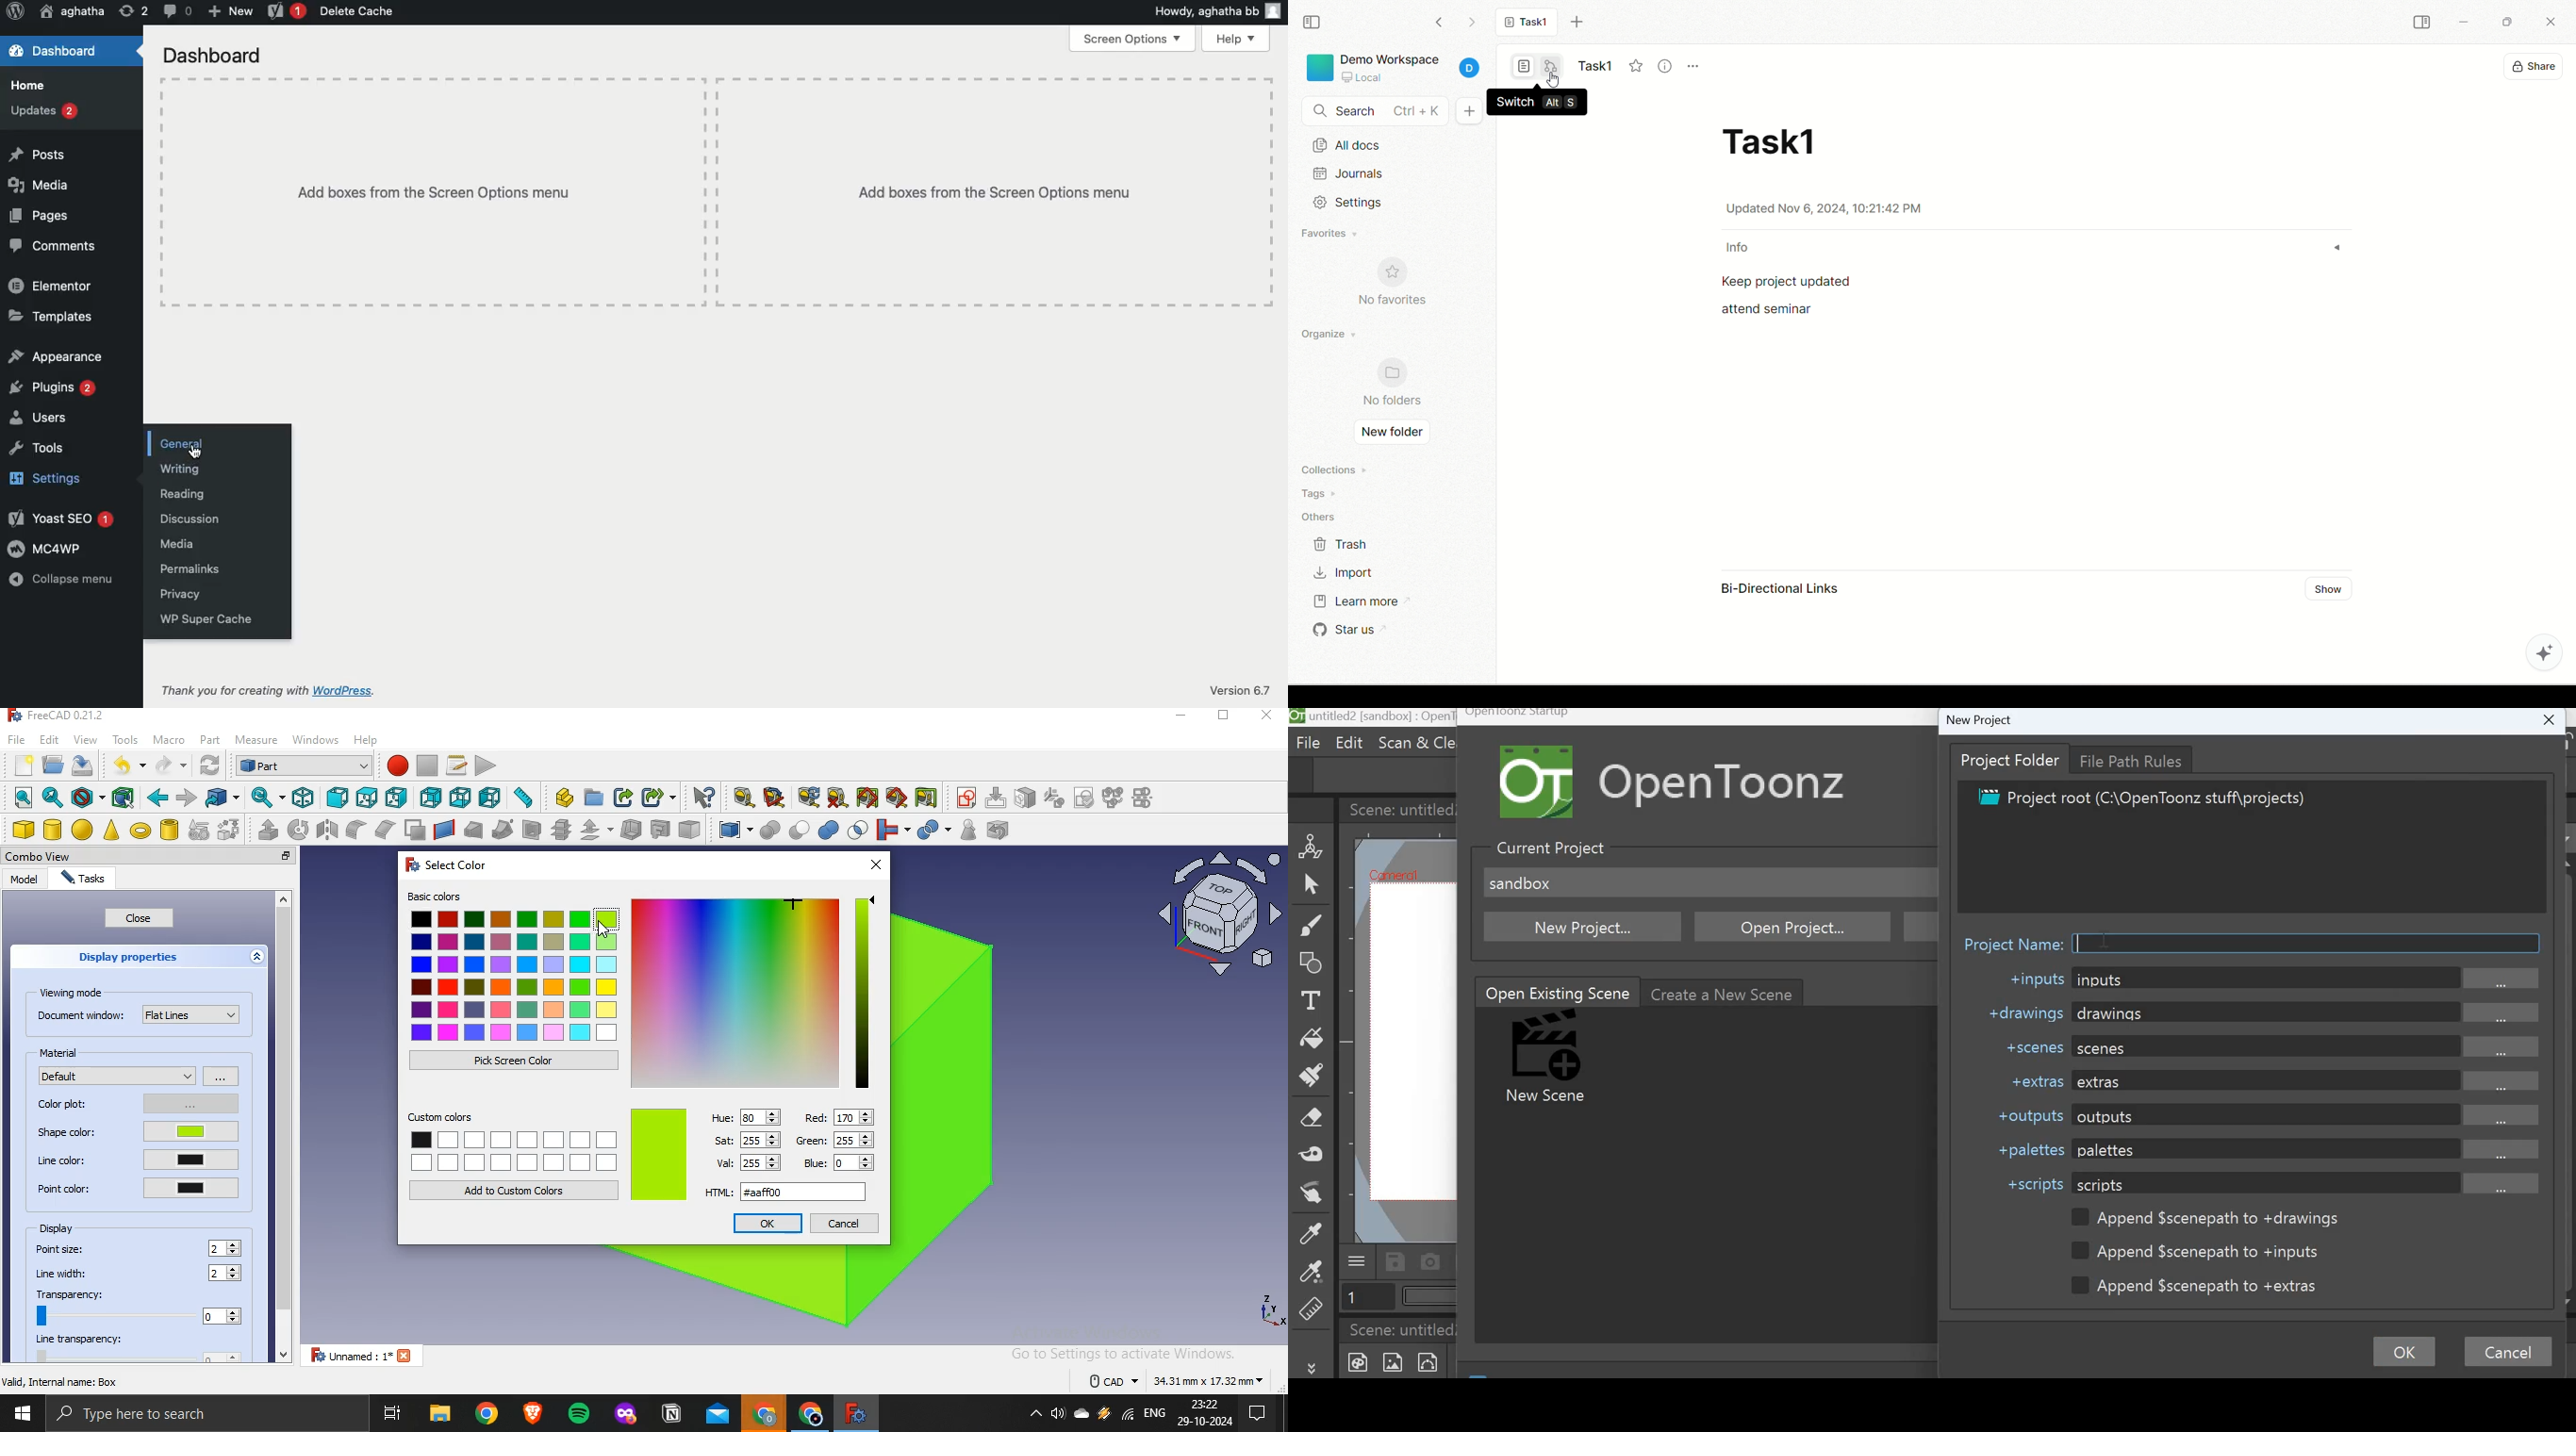 This screenshot has height=1456, width=2576. What do you see at coordinates (490, 797) in the screenshot?
I see `left` at bounding box center [490, 797].